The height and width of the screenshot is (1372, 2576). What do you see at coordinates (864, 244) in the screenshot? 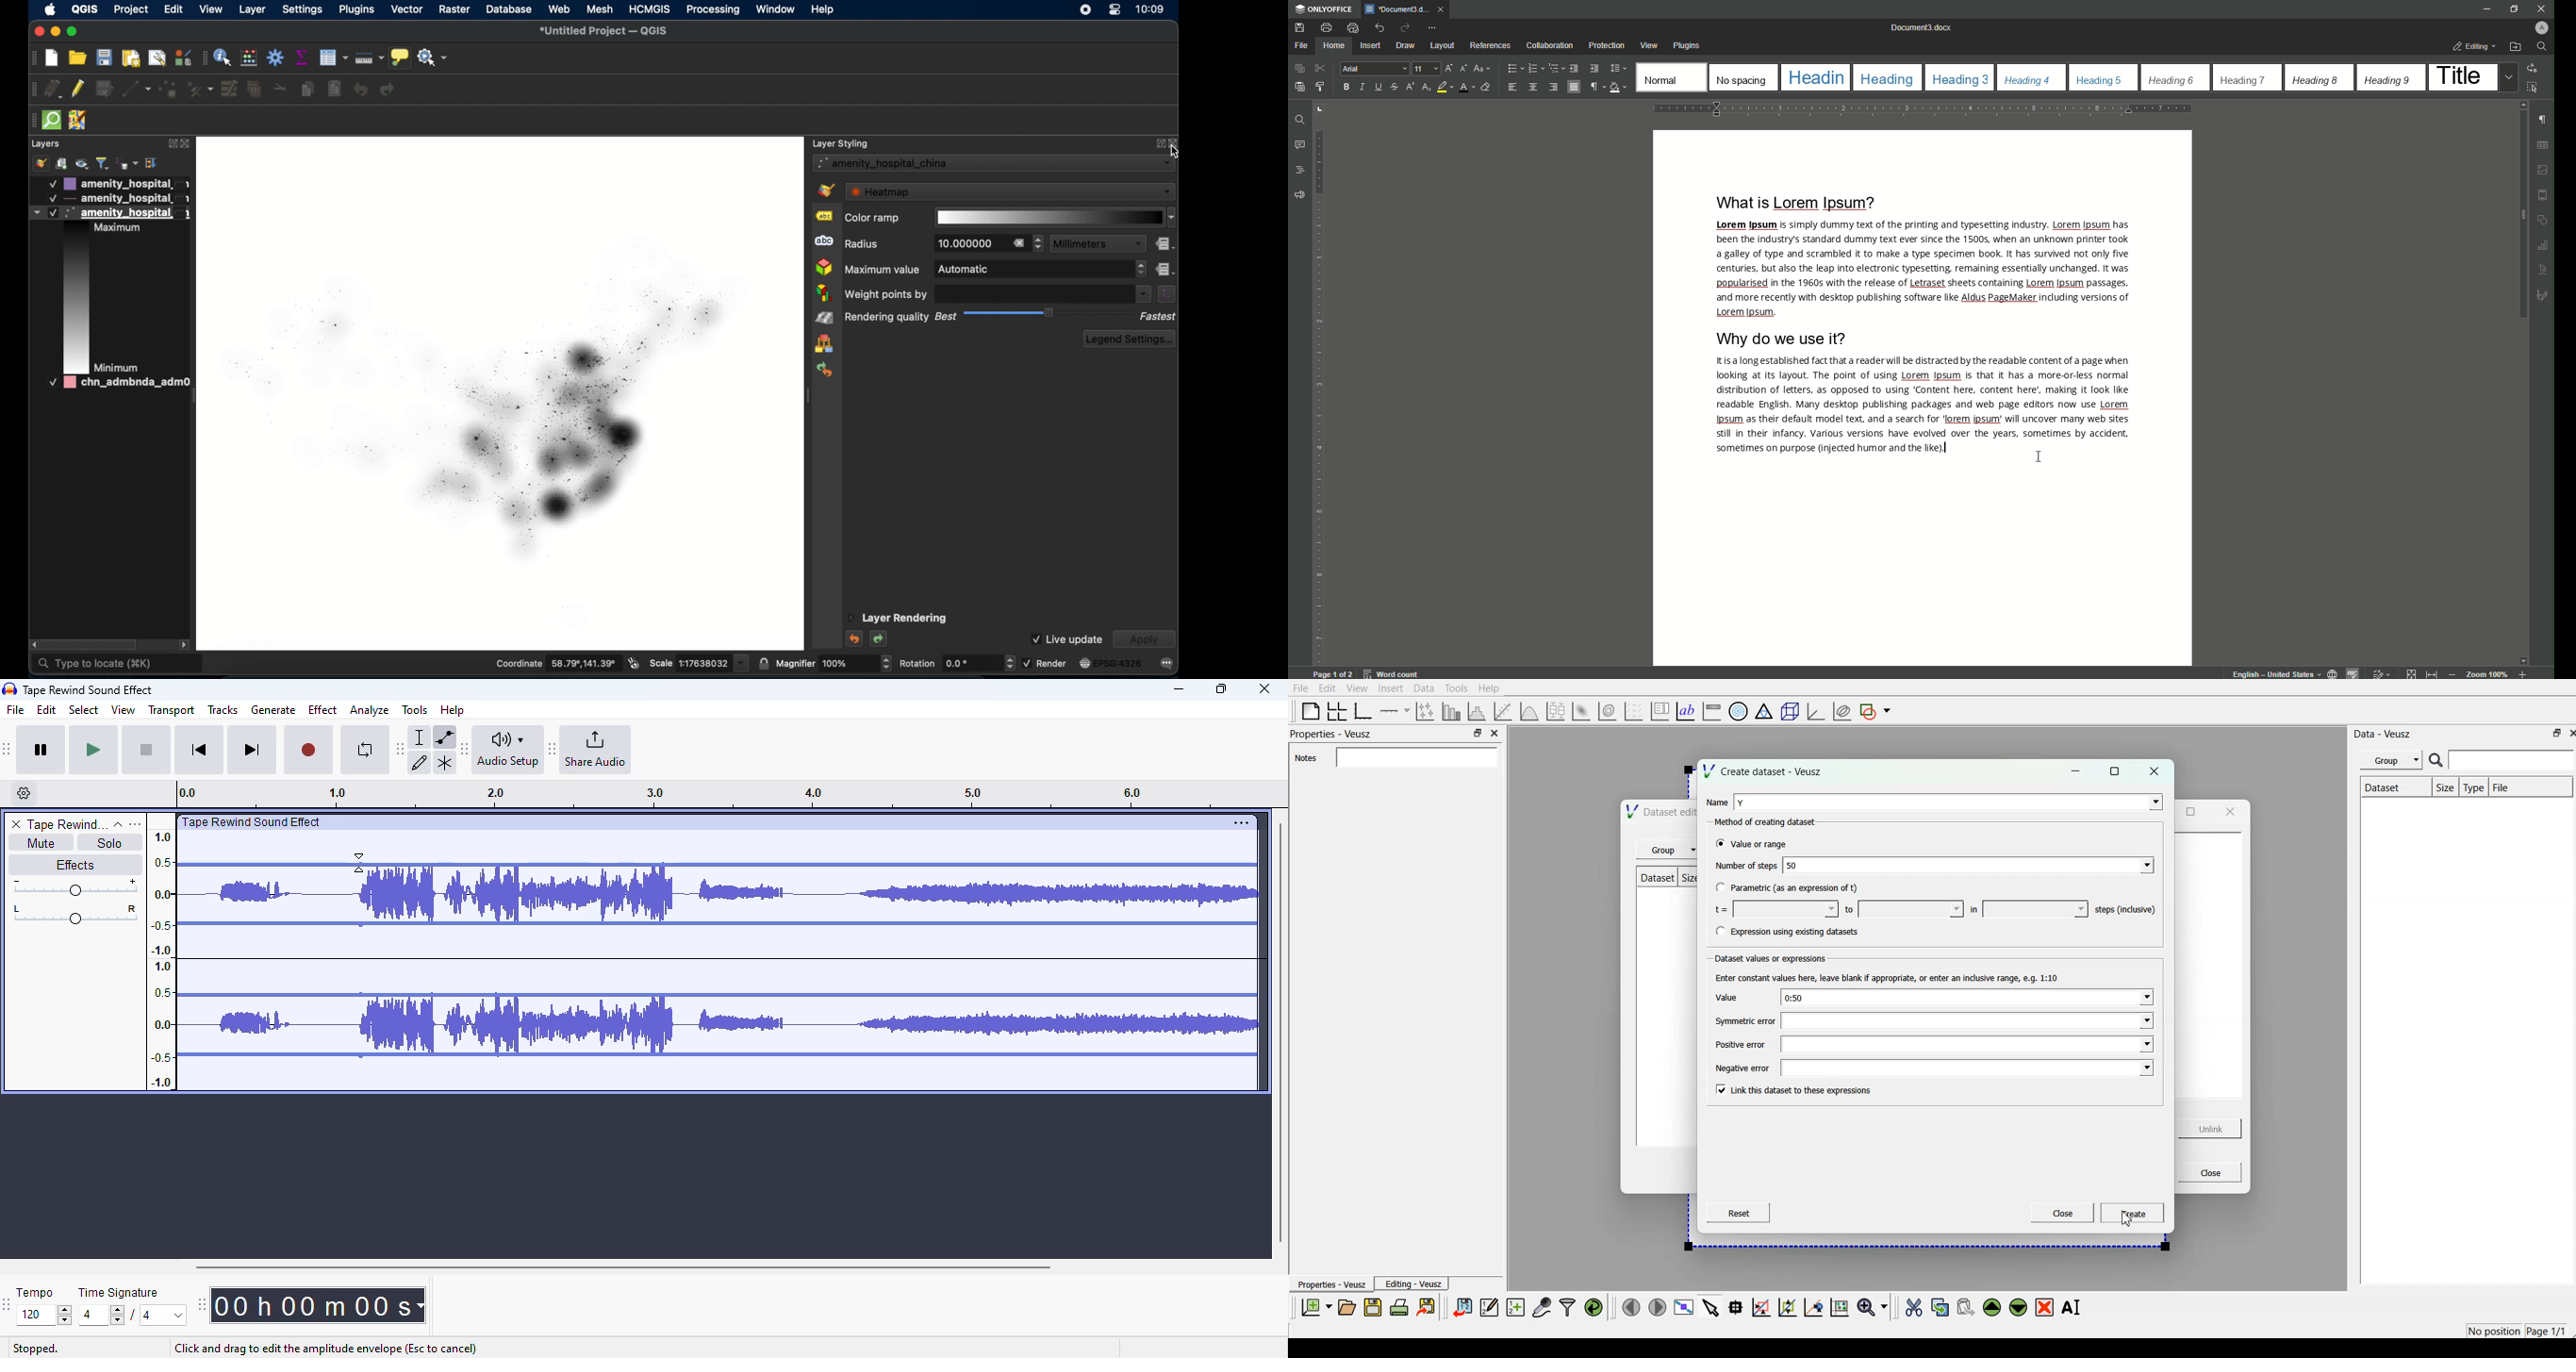
I see `radius` at bounding box center [864, 244].